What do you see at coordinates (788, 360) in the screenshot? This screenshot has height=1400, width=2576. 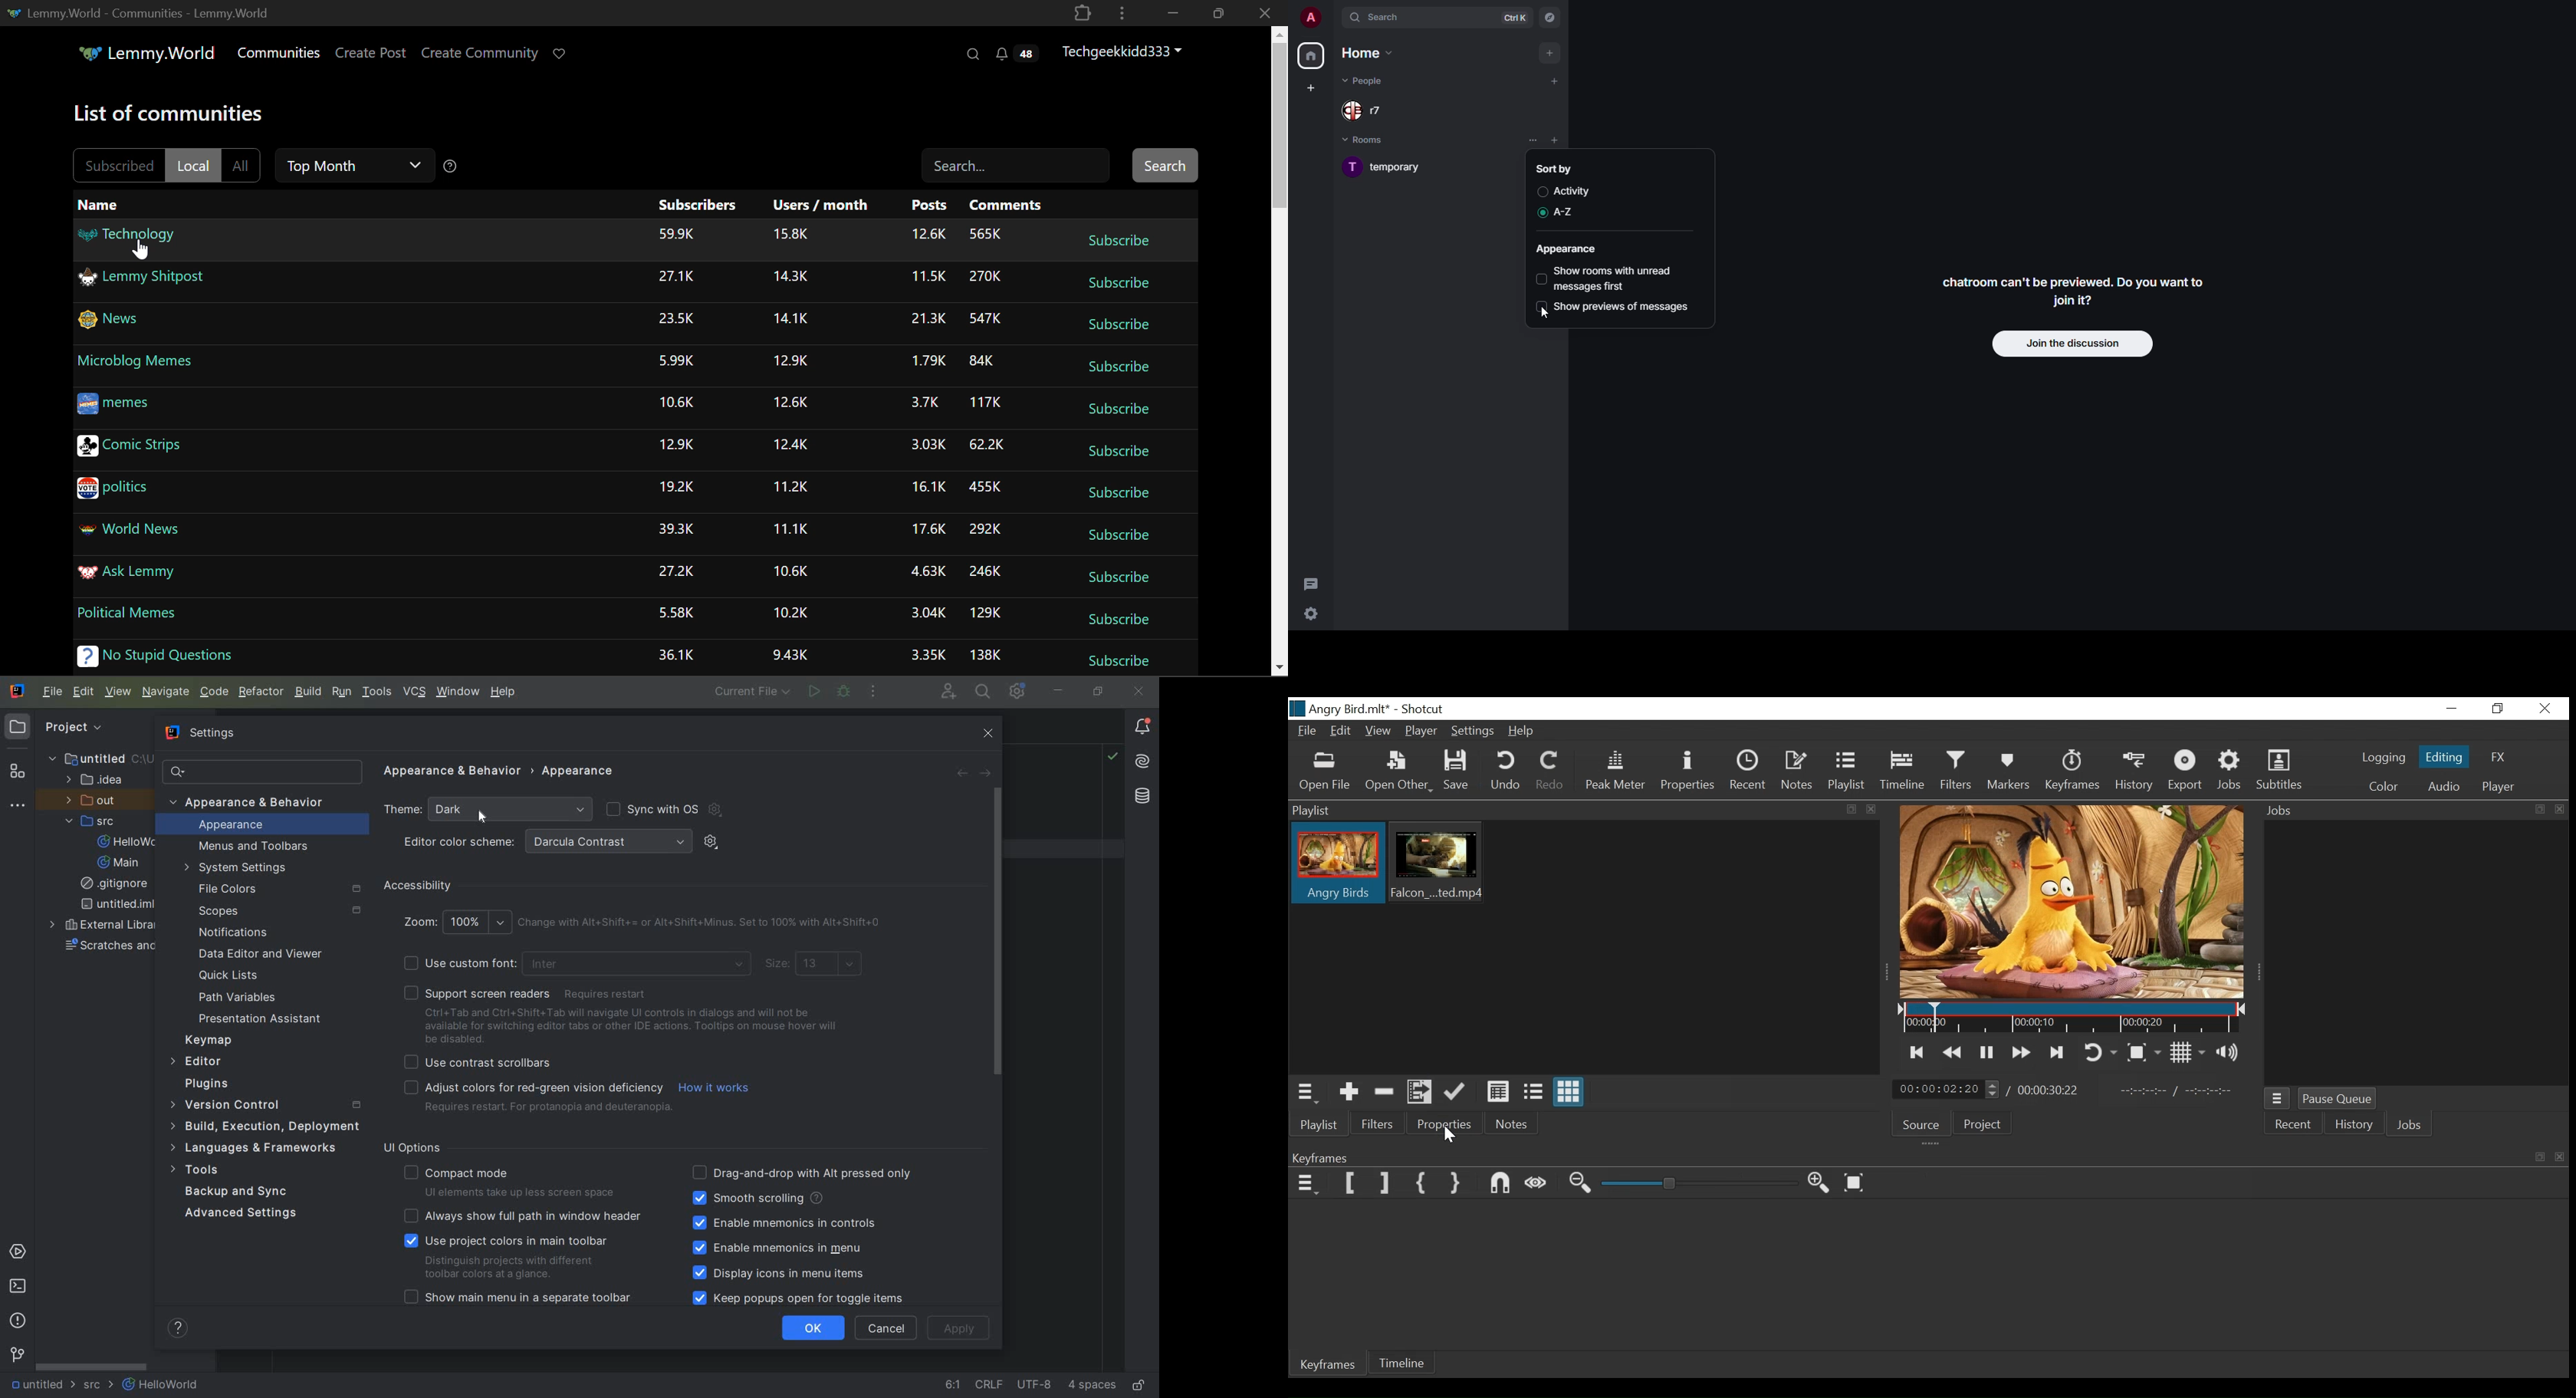 I see `Amount ` at bounding box center [788, 360].